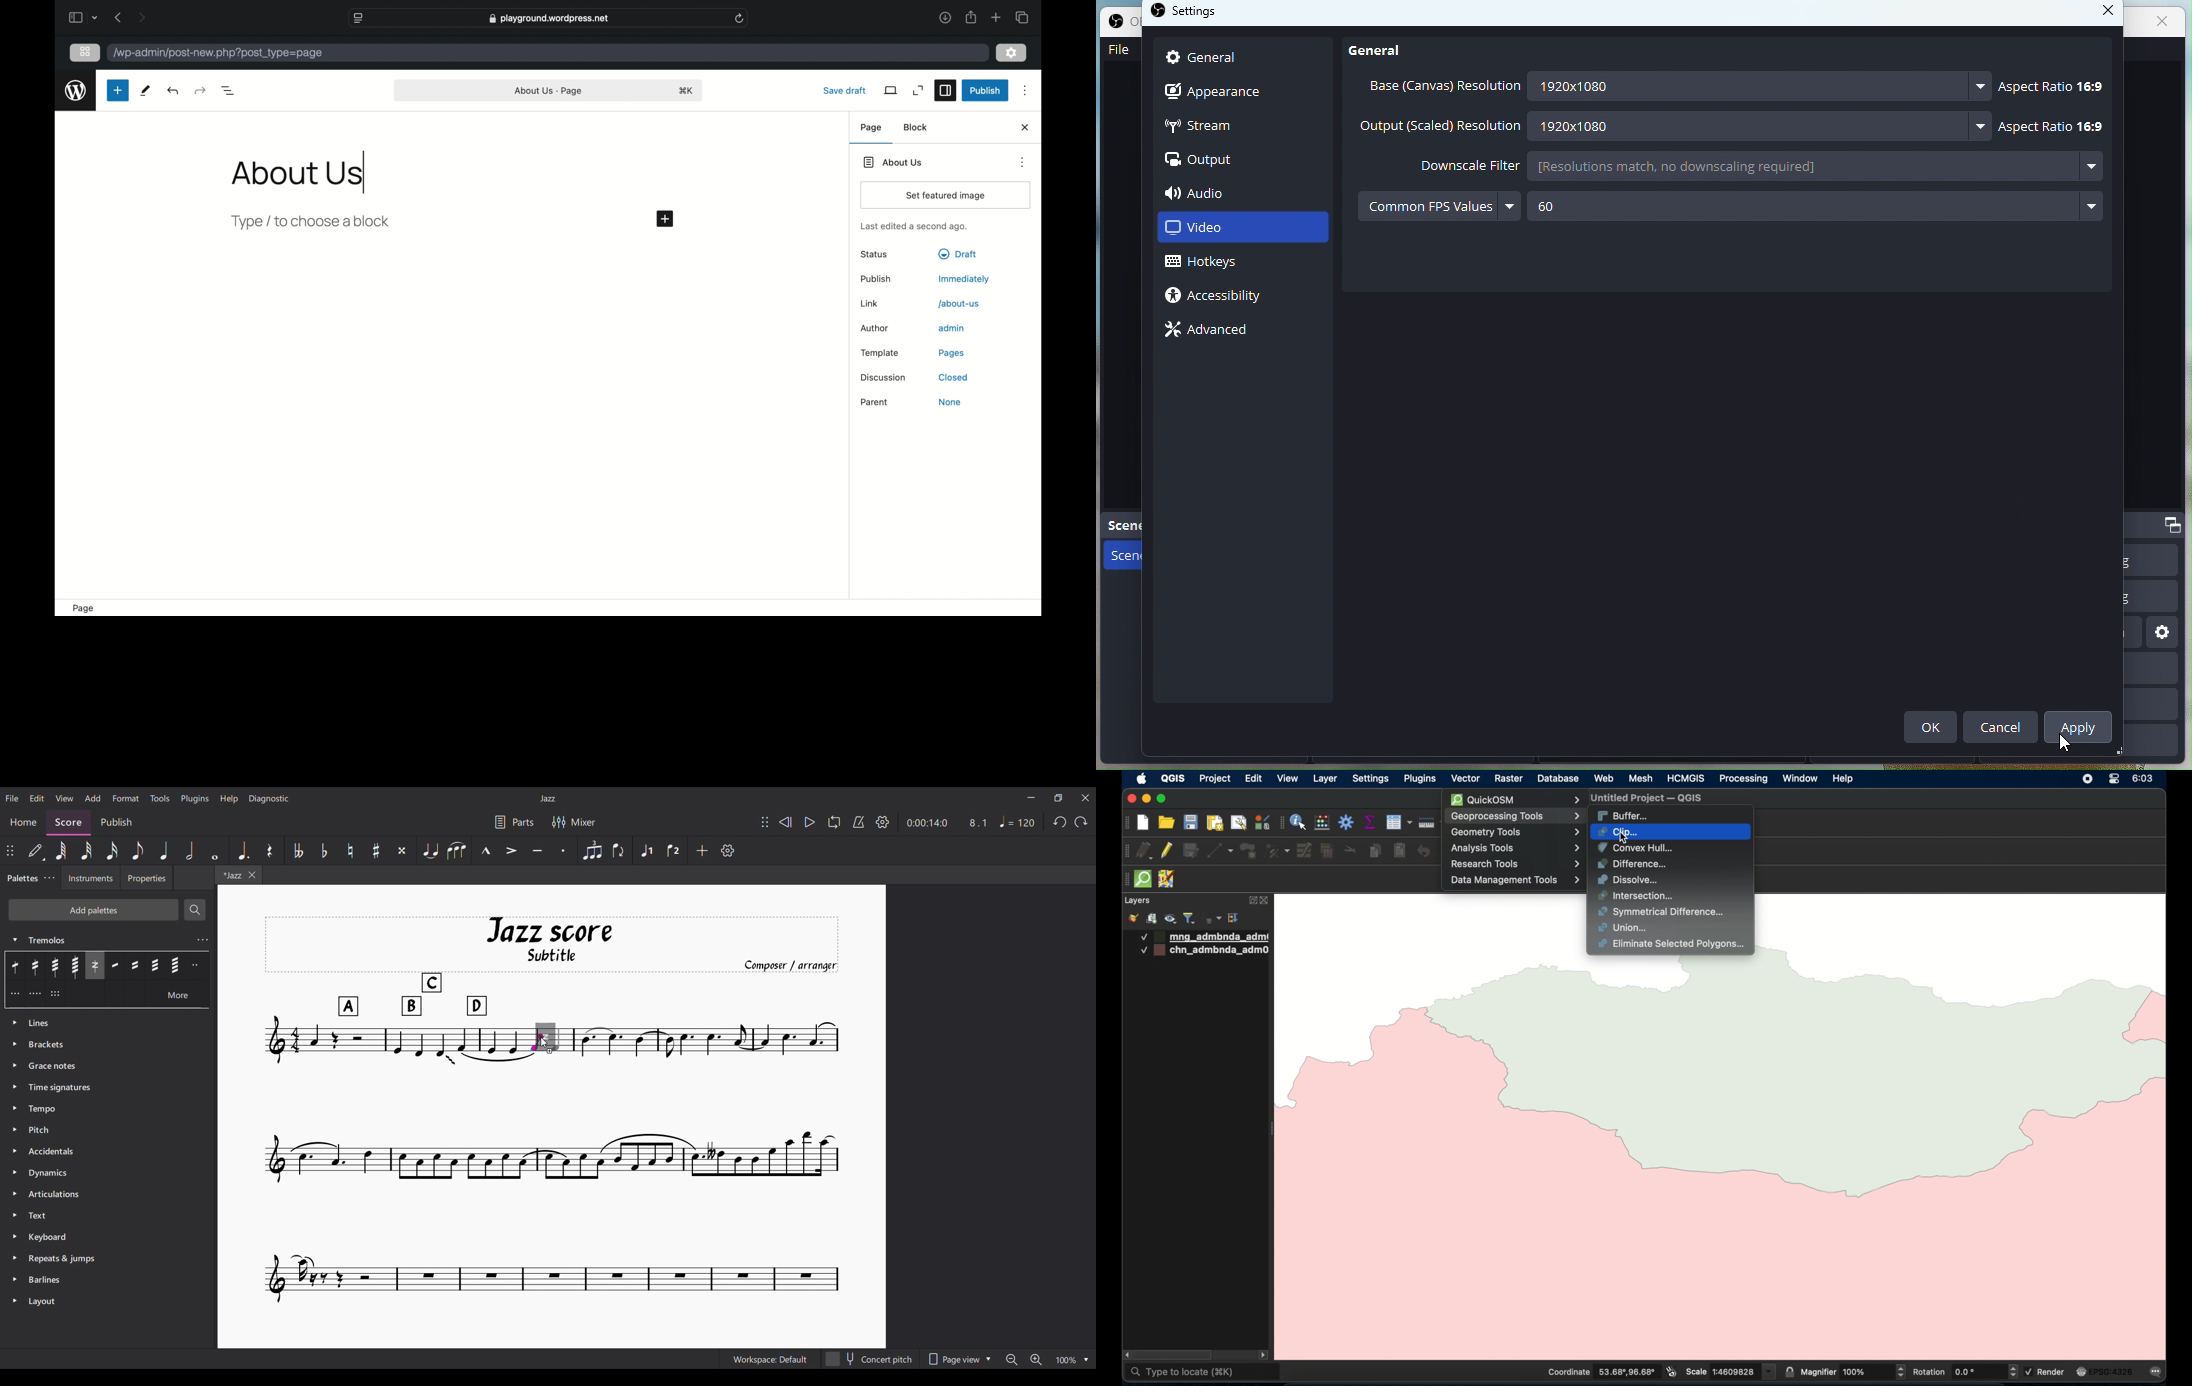 Image resolution: width=2212 pixels, height=1400 pixels. Describe the element at coordinates (1125, 1355) in the screenshot. I see `scroll left arrow` at that location.